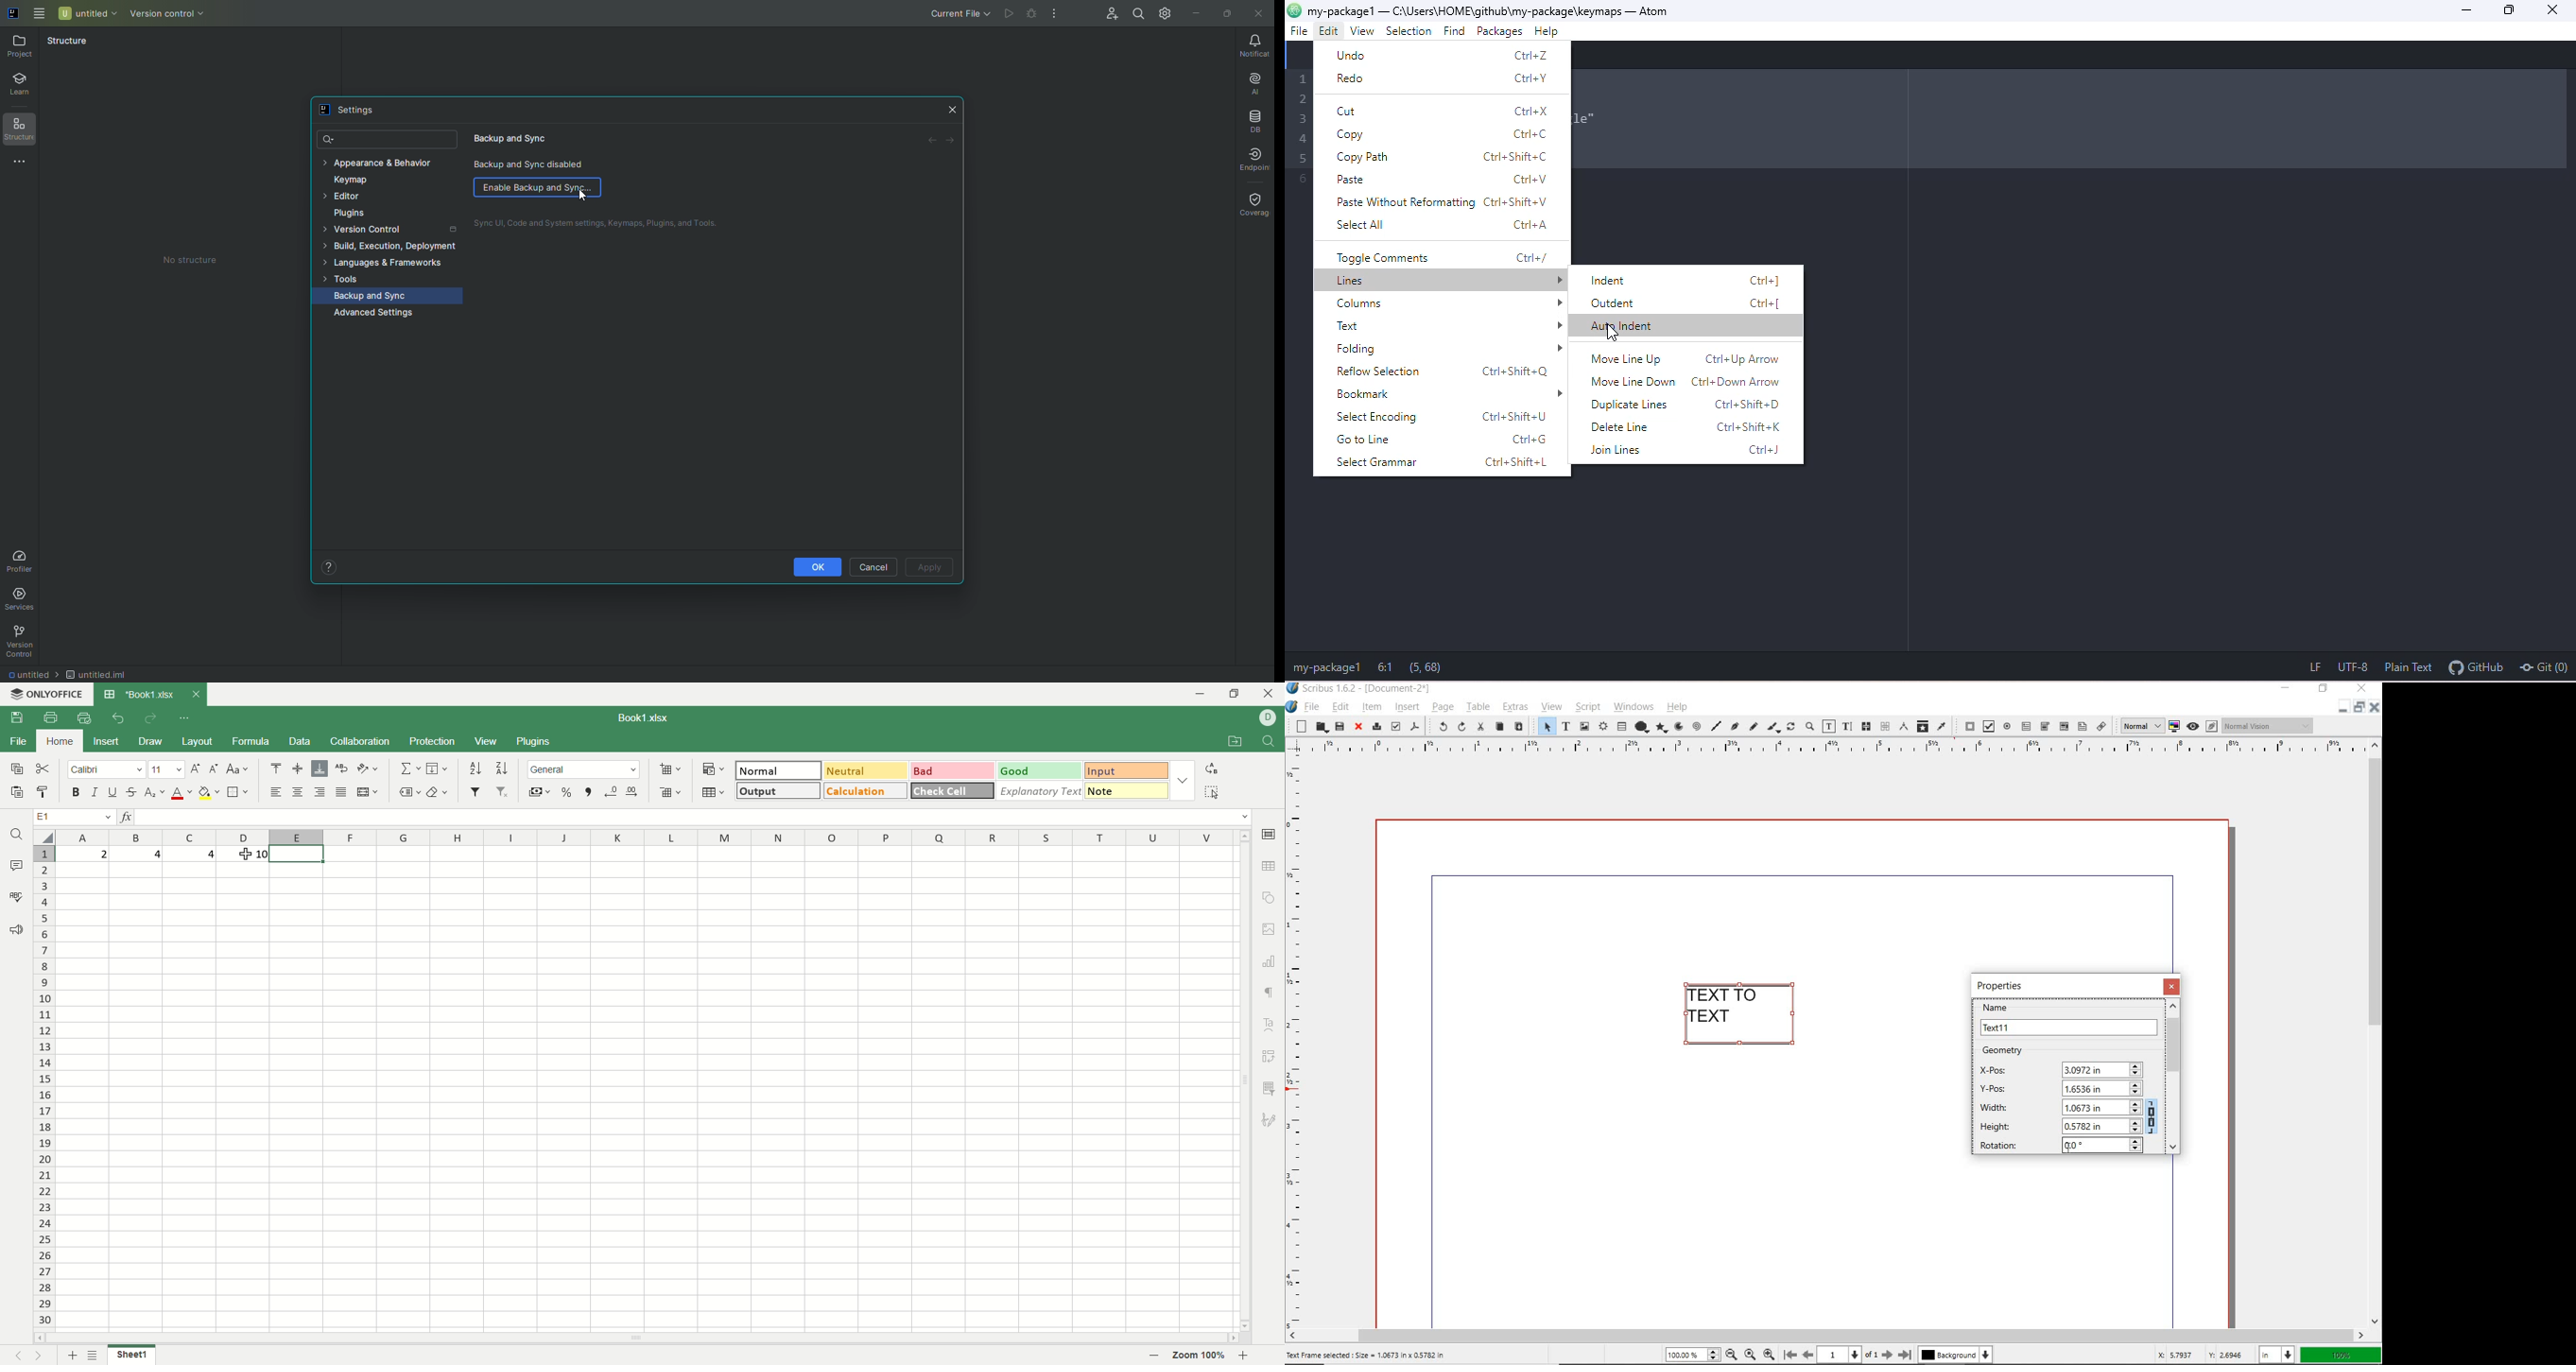 This screenshot has width=2576, height=1372. What do you see at coordinates (533, 741) in the screenshot?
I see `plugins` at bounding box center [533, 741].